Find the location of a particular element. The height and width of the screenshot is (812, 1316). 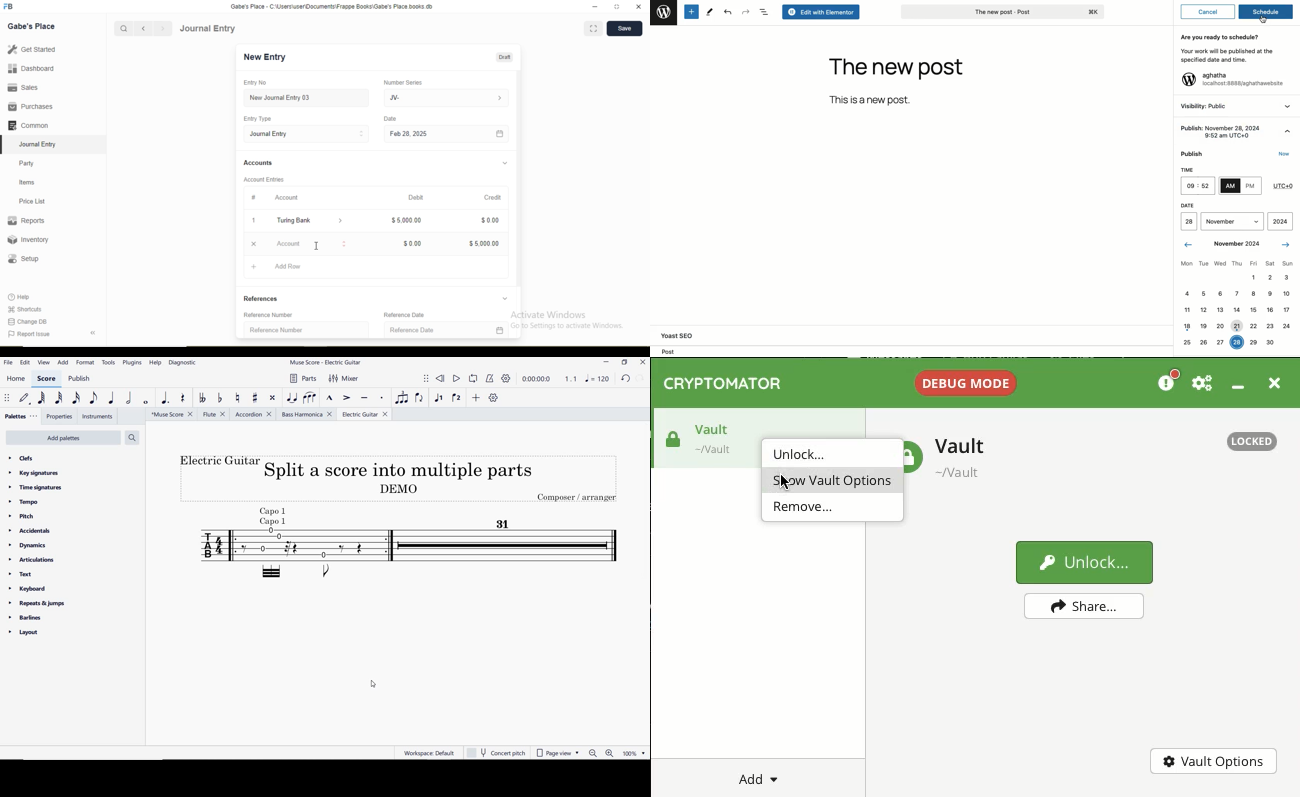

Date is located at coordinates (389, 118).